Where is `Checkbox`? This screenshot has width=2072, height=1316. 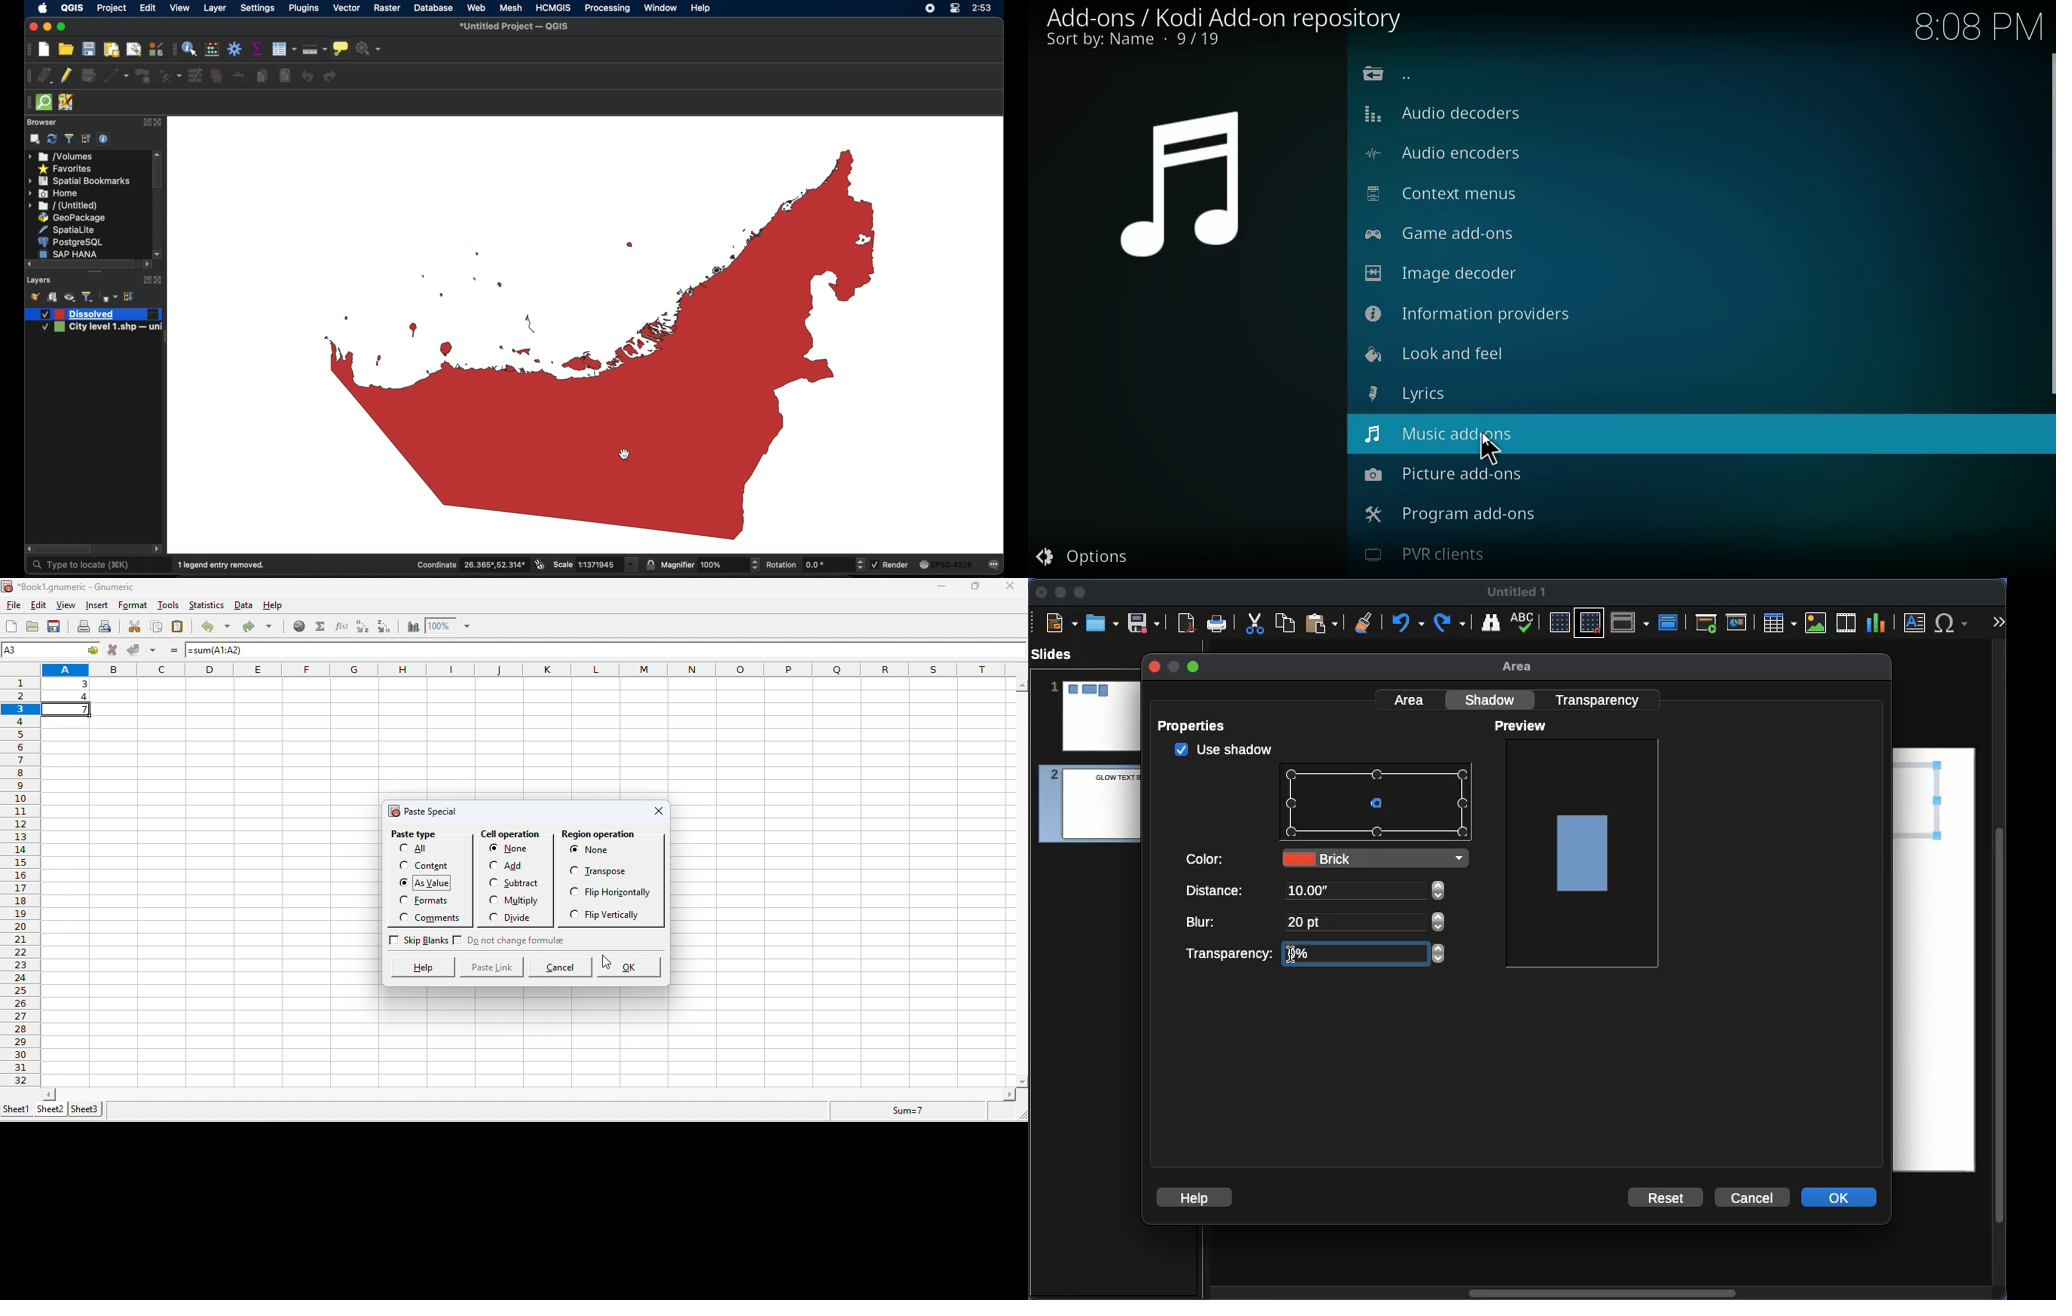
Checkbox is located at coordinates (494, 849).